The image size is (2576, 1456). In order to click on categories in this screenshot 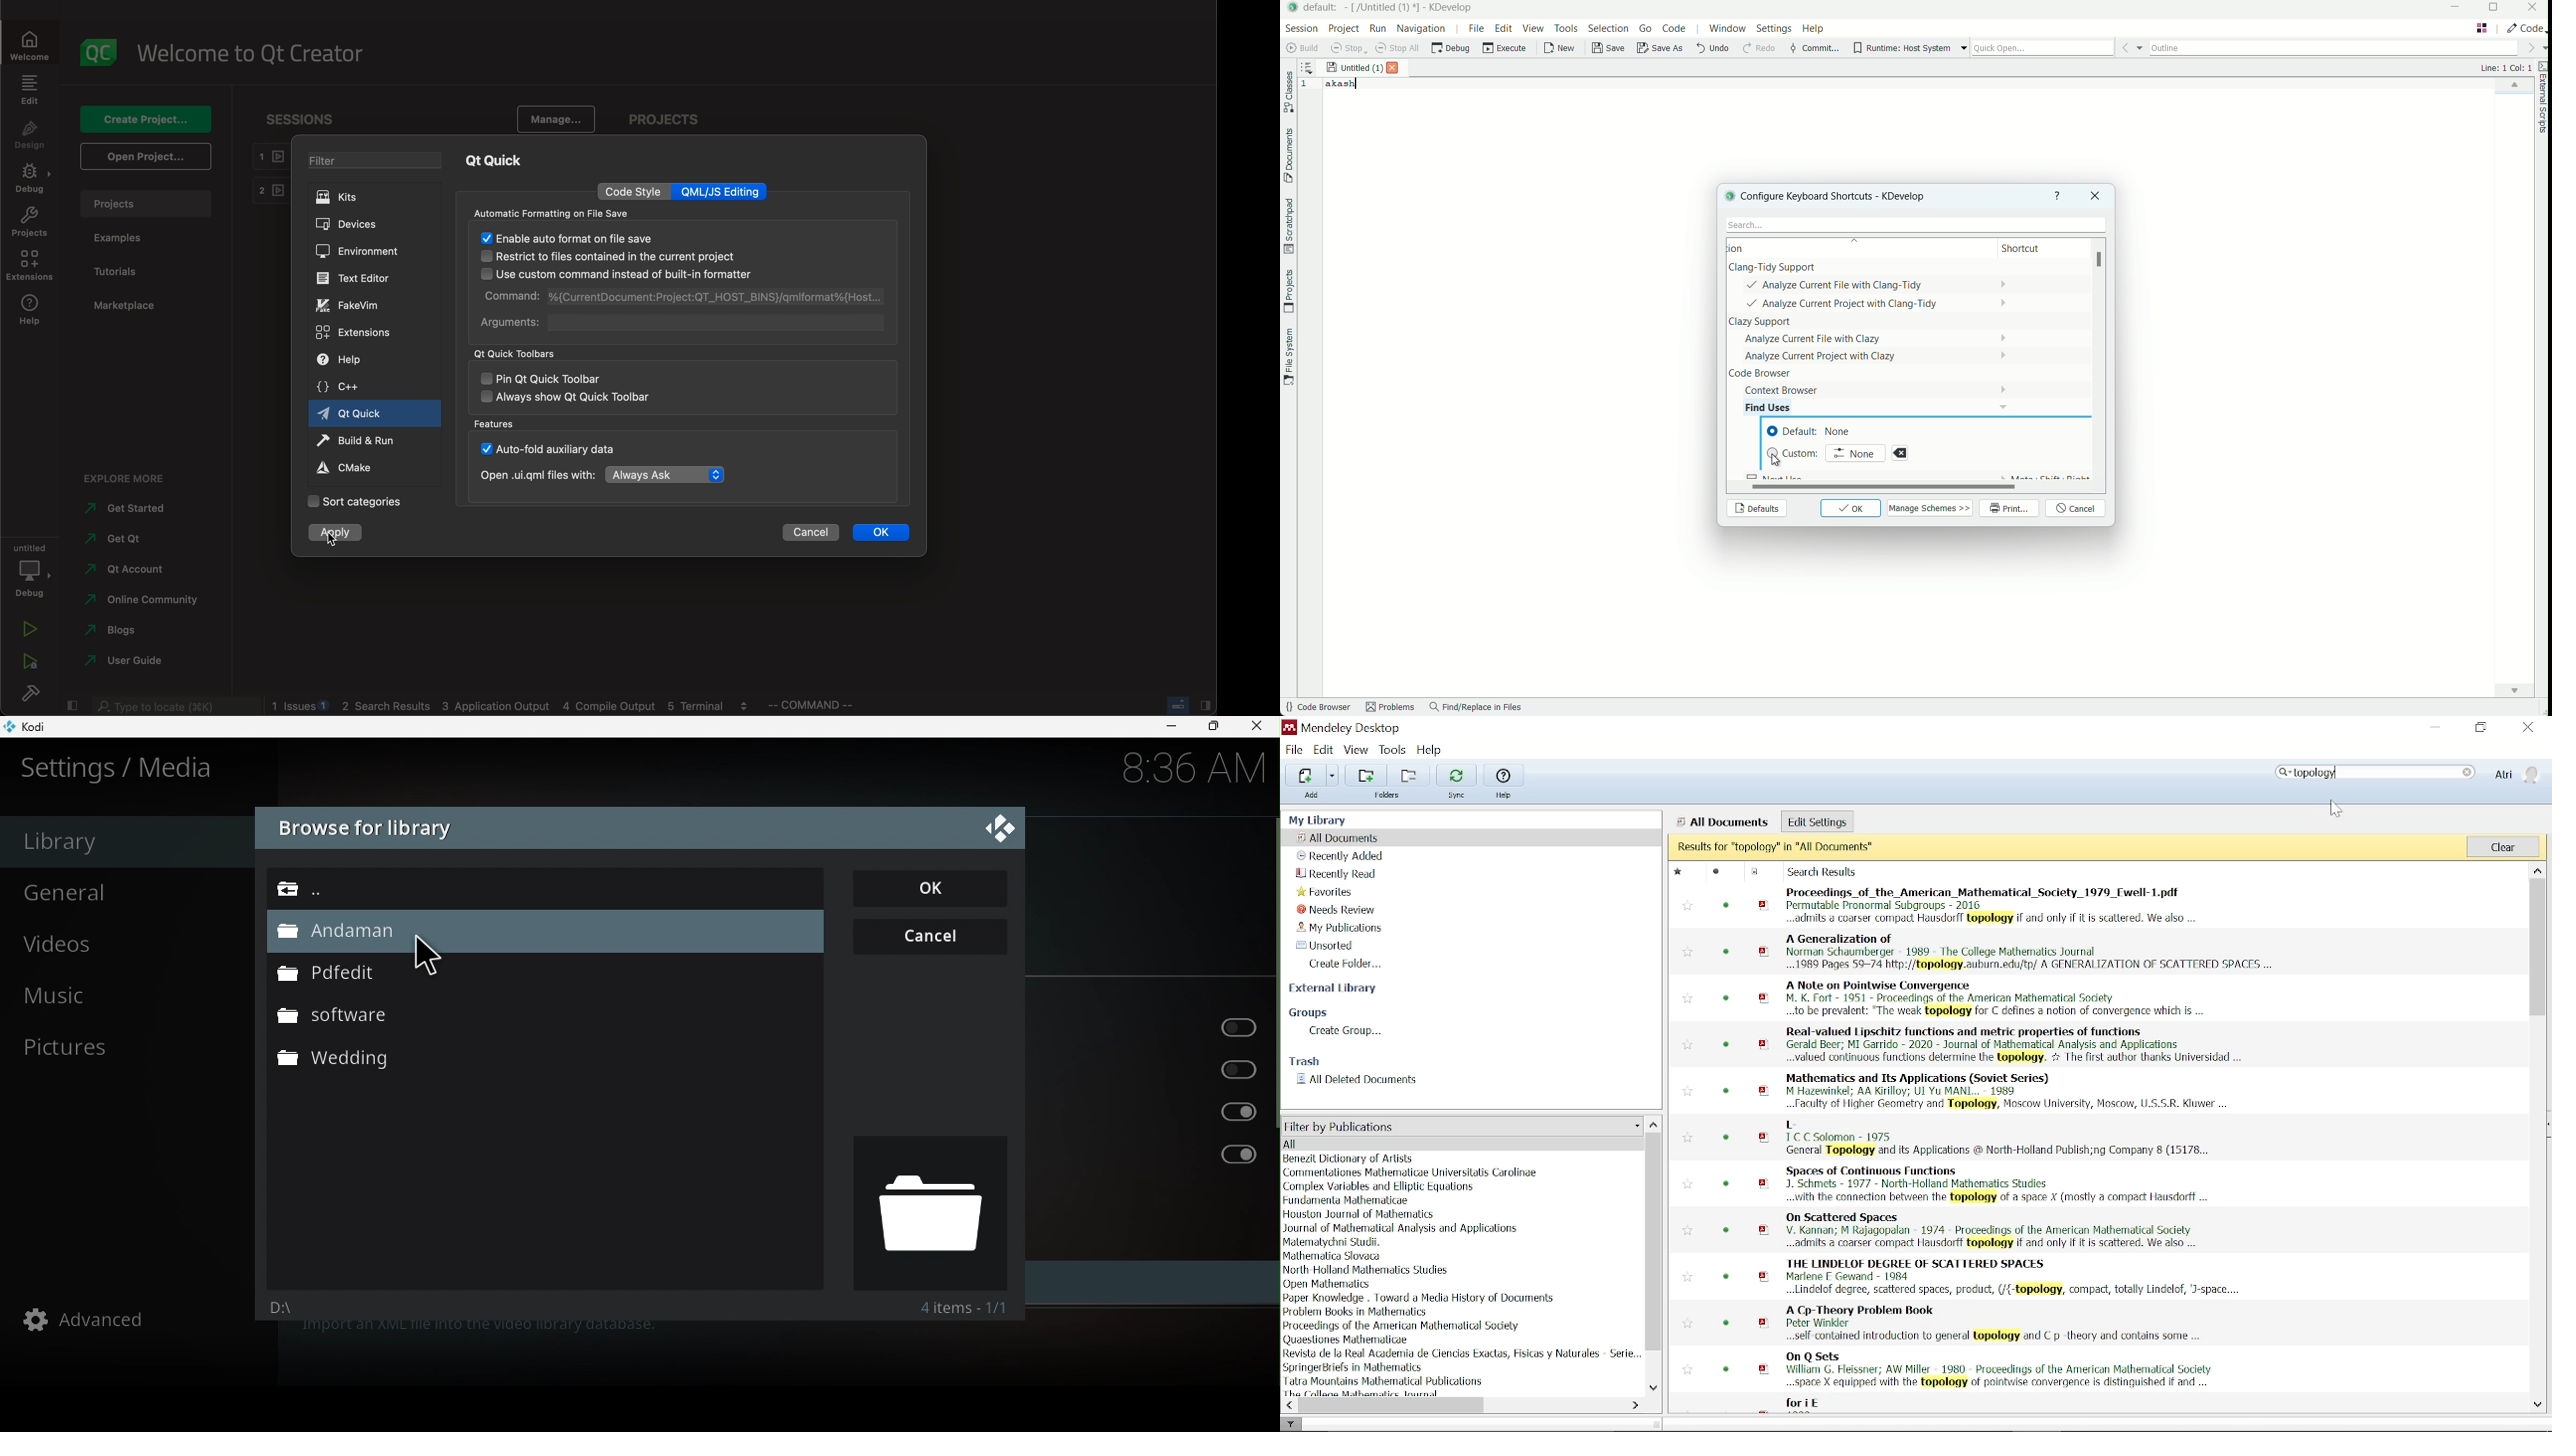, I will do `click(359, 502)`.